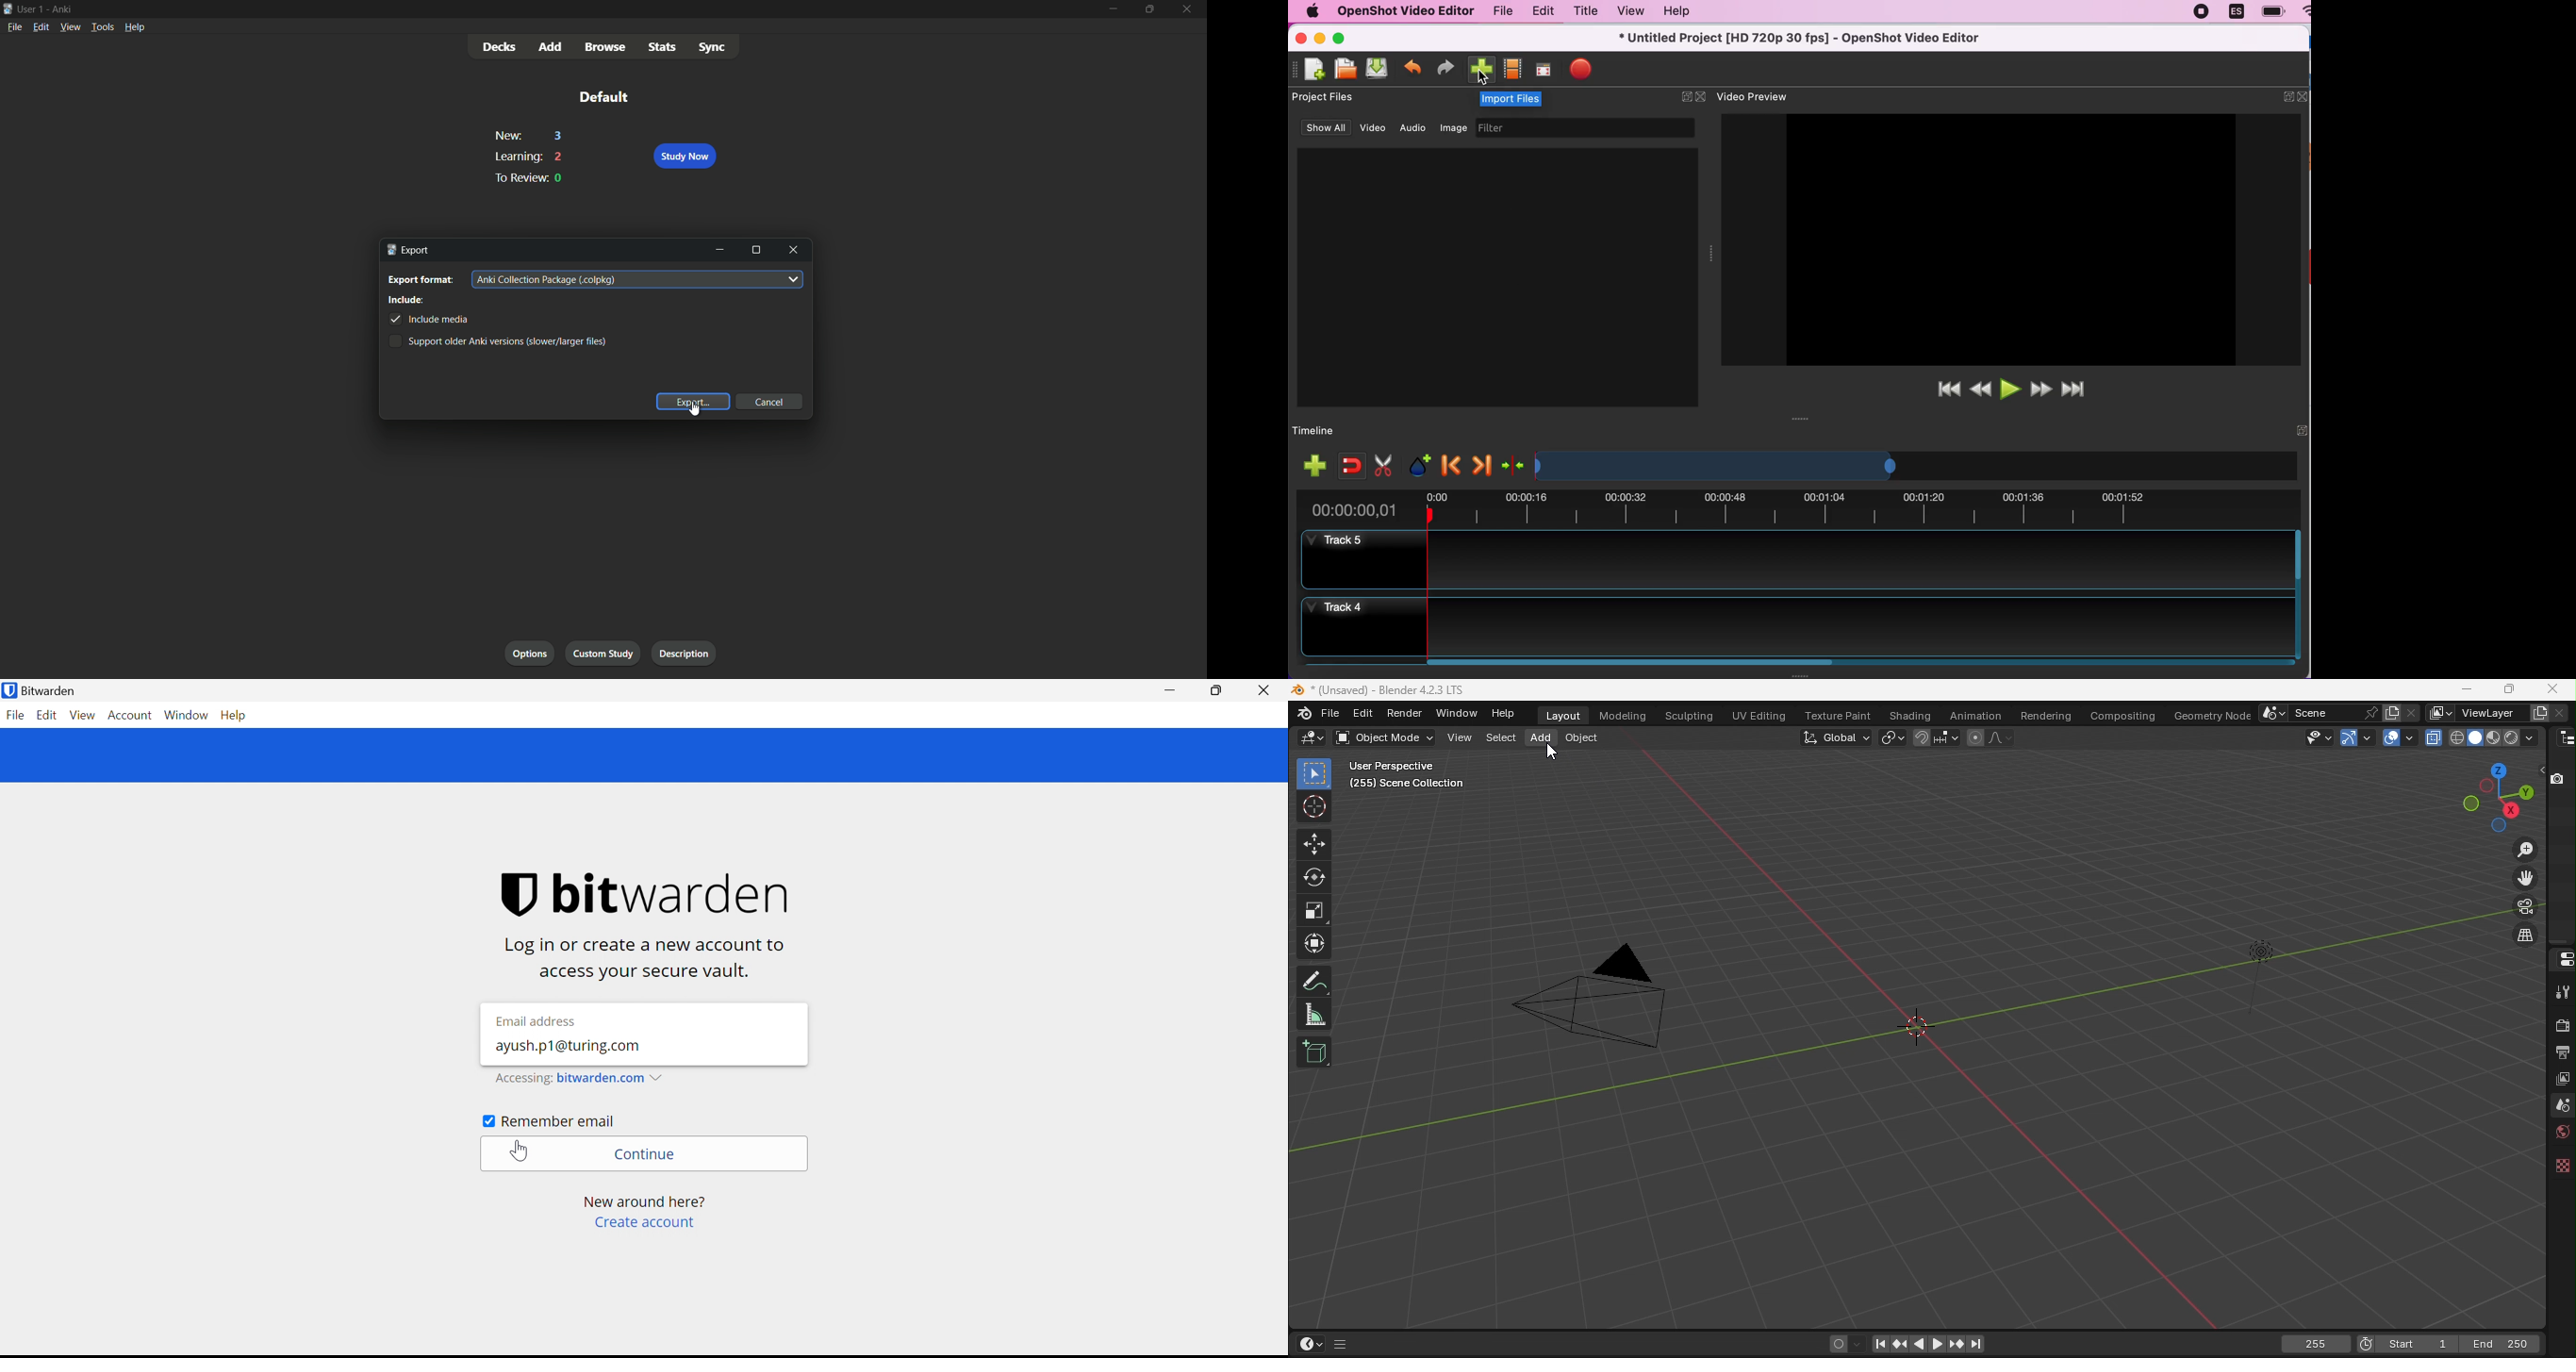  I want to click on help menu, so click(135, 26).